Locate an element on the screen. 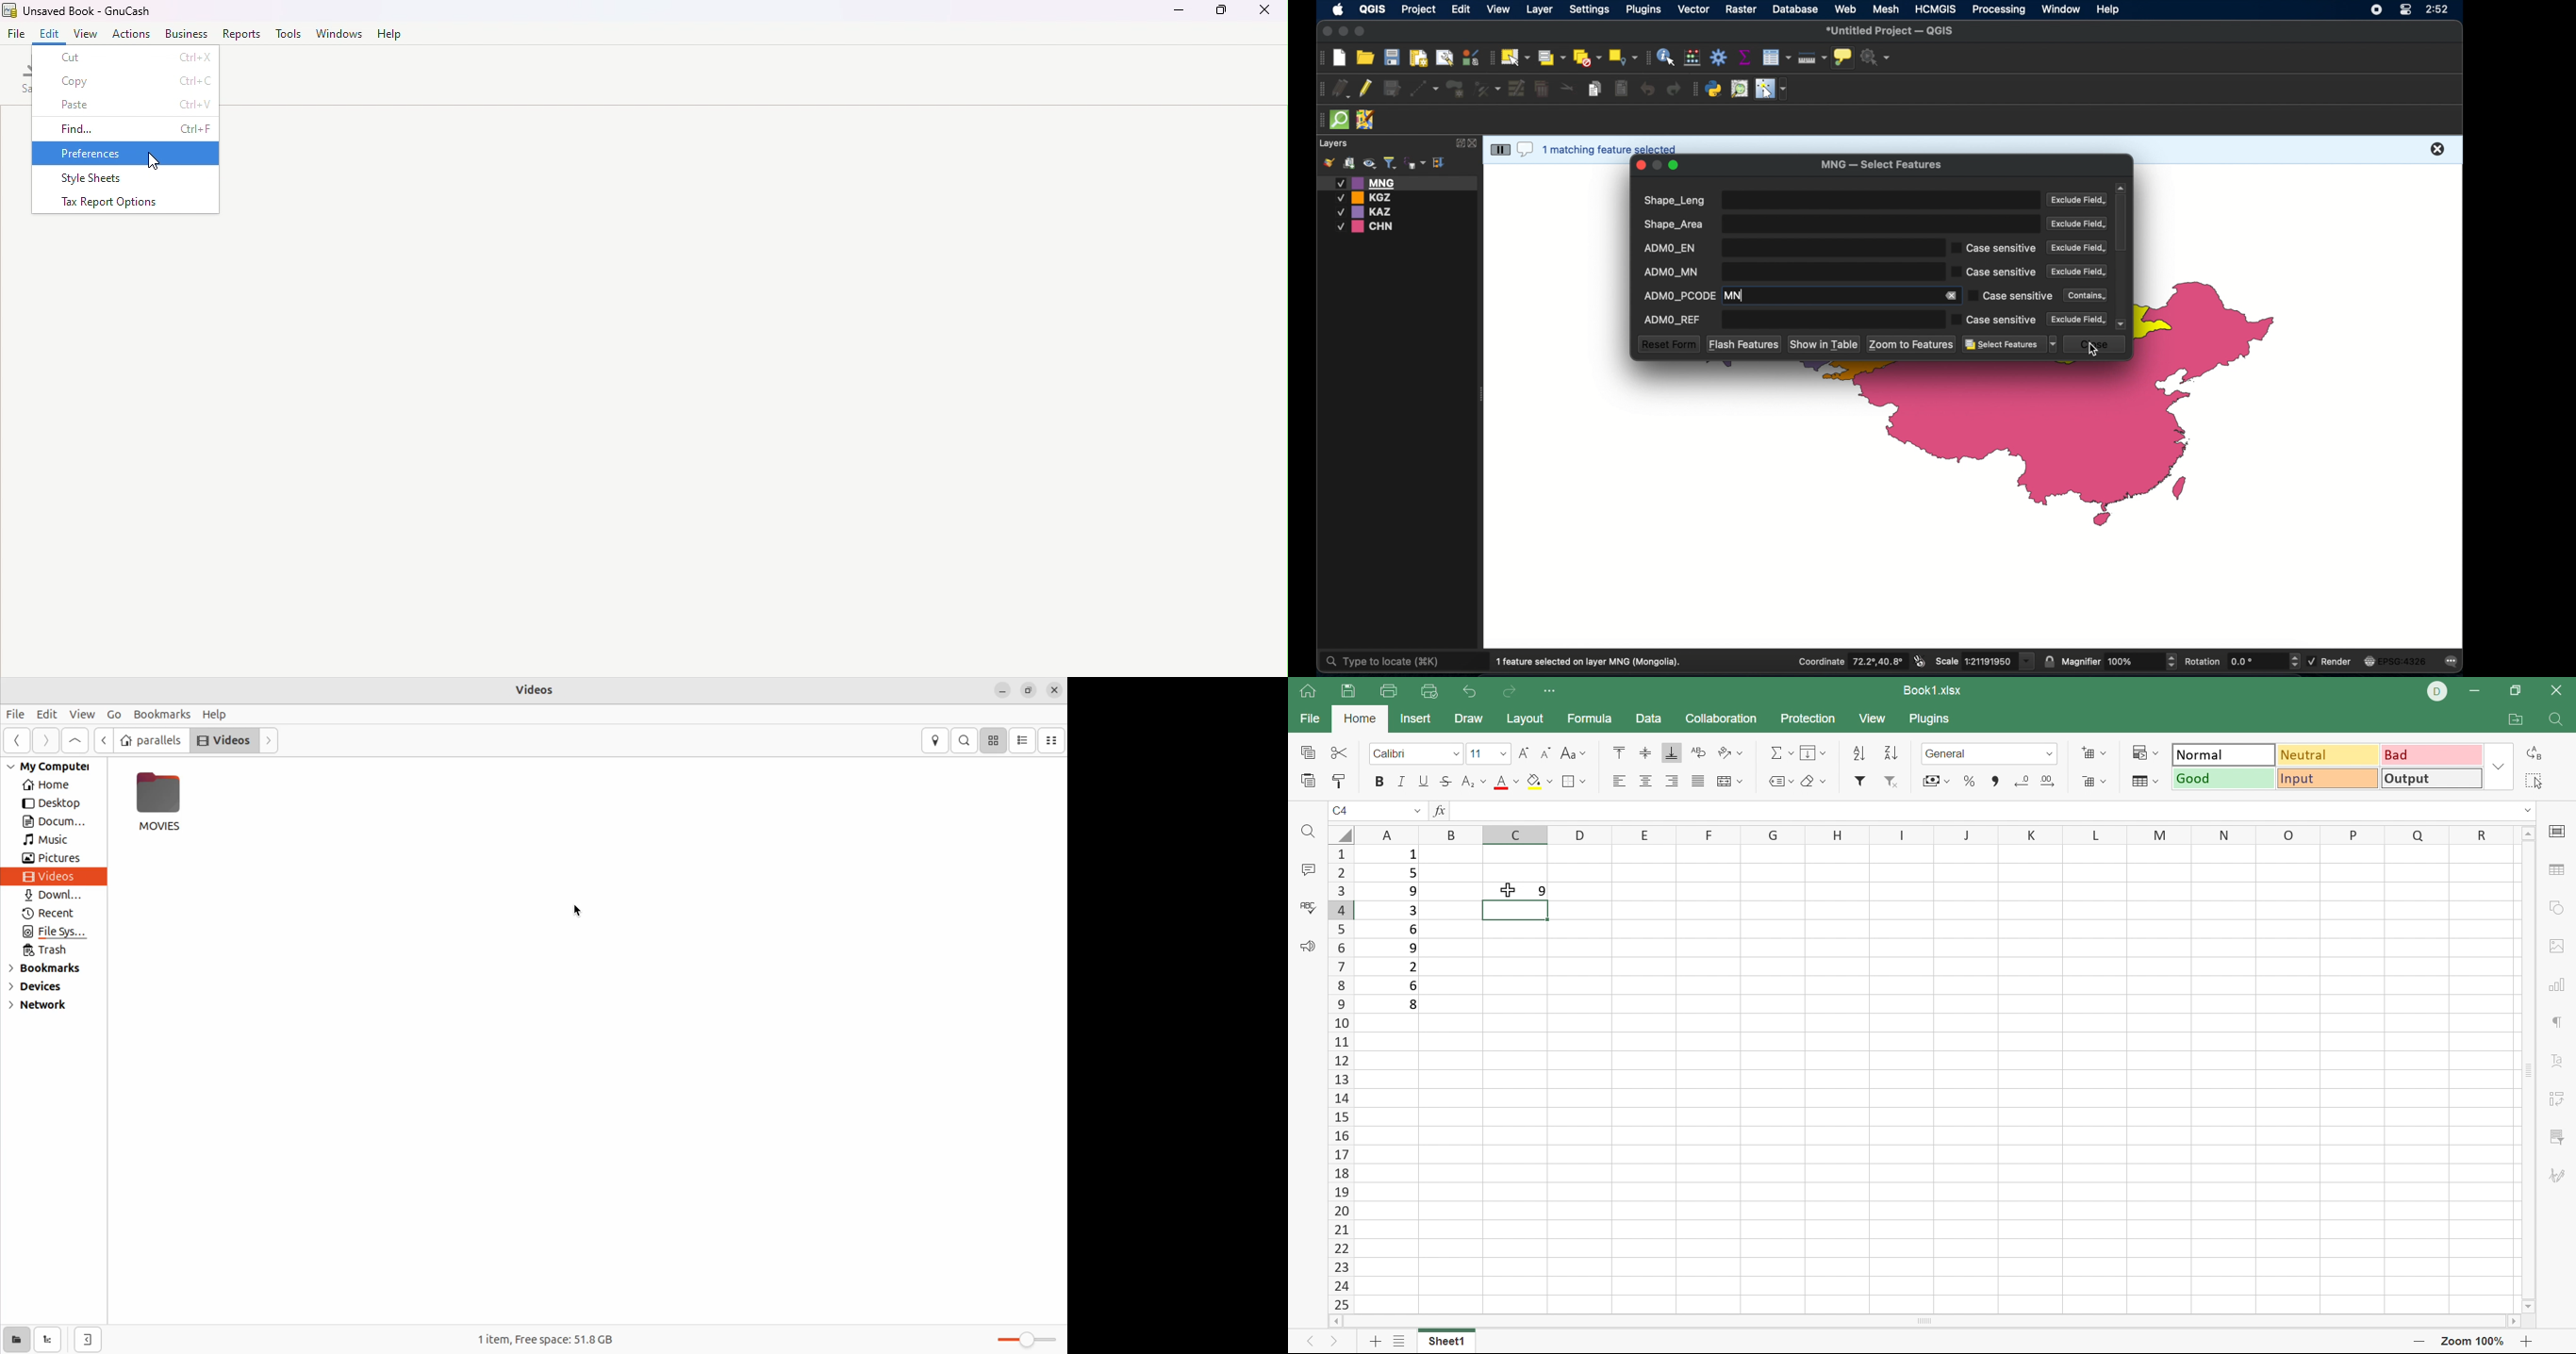 Image resolution: width=2576 pixels, height=1372 pixels. copy is located at coordinates (1596, 88).